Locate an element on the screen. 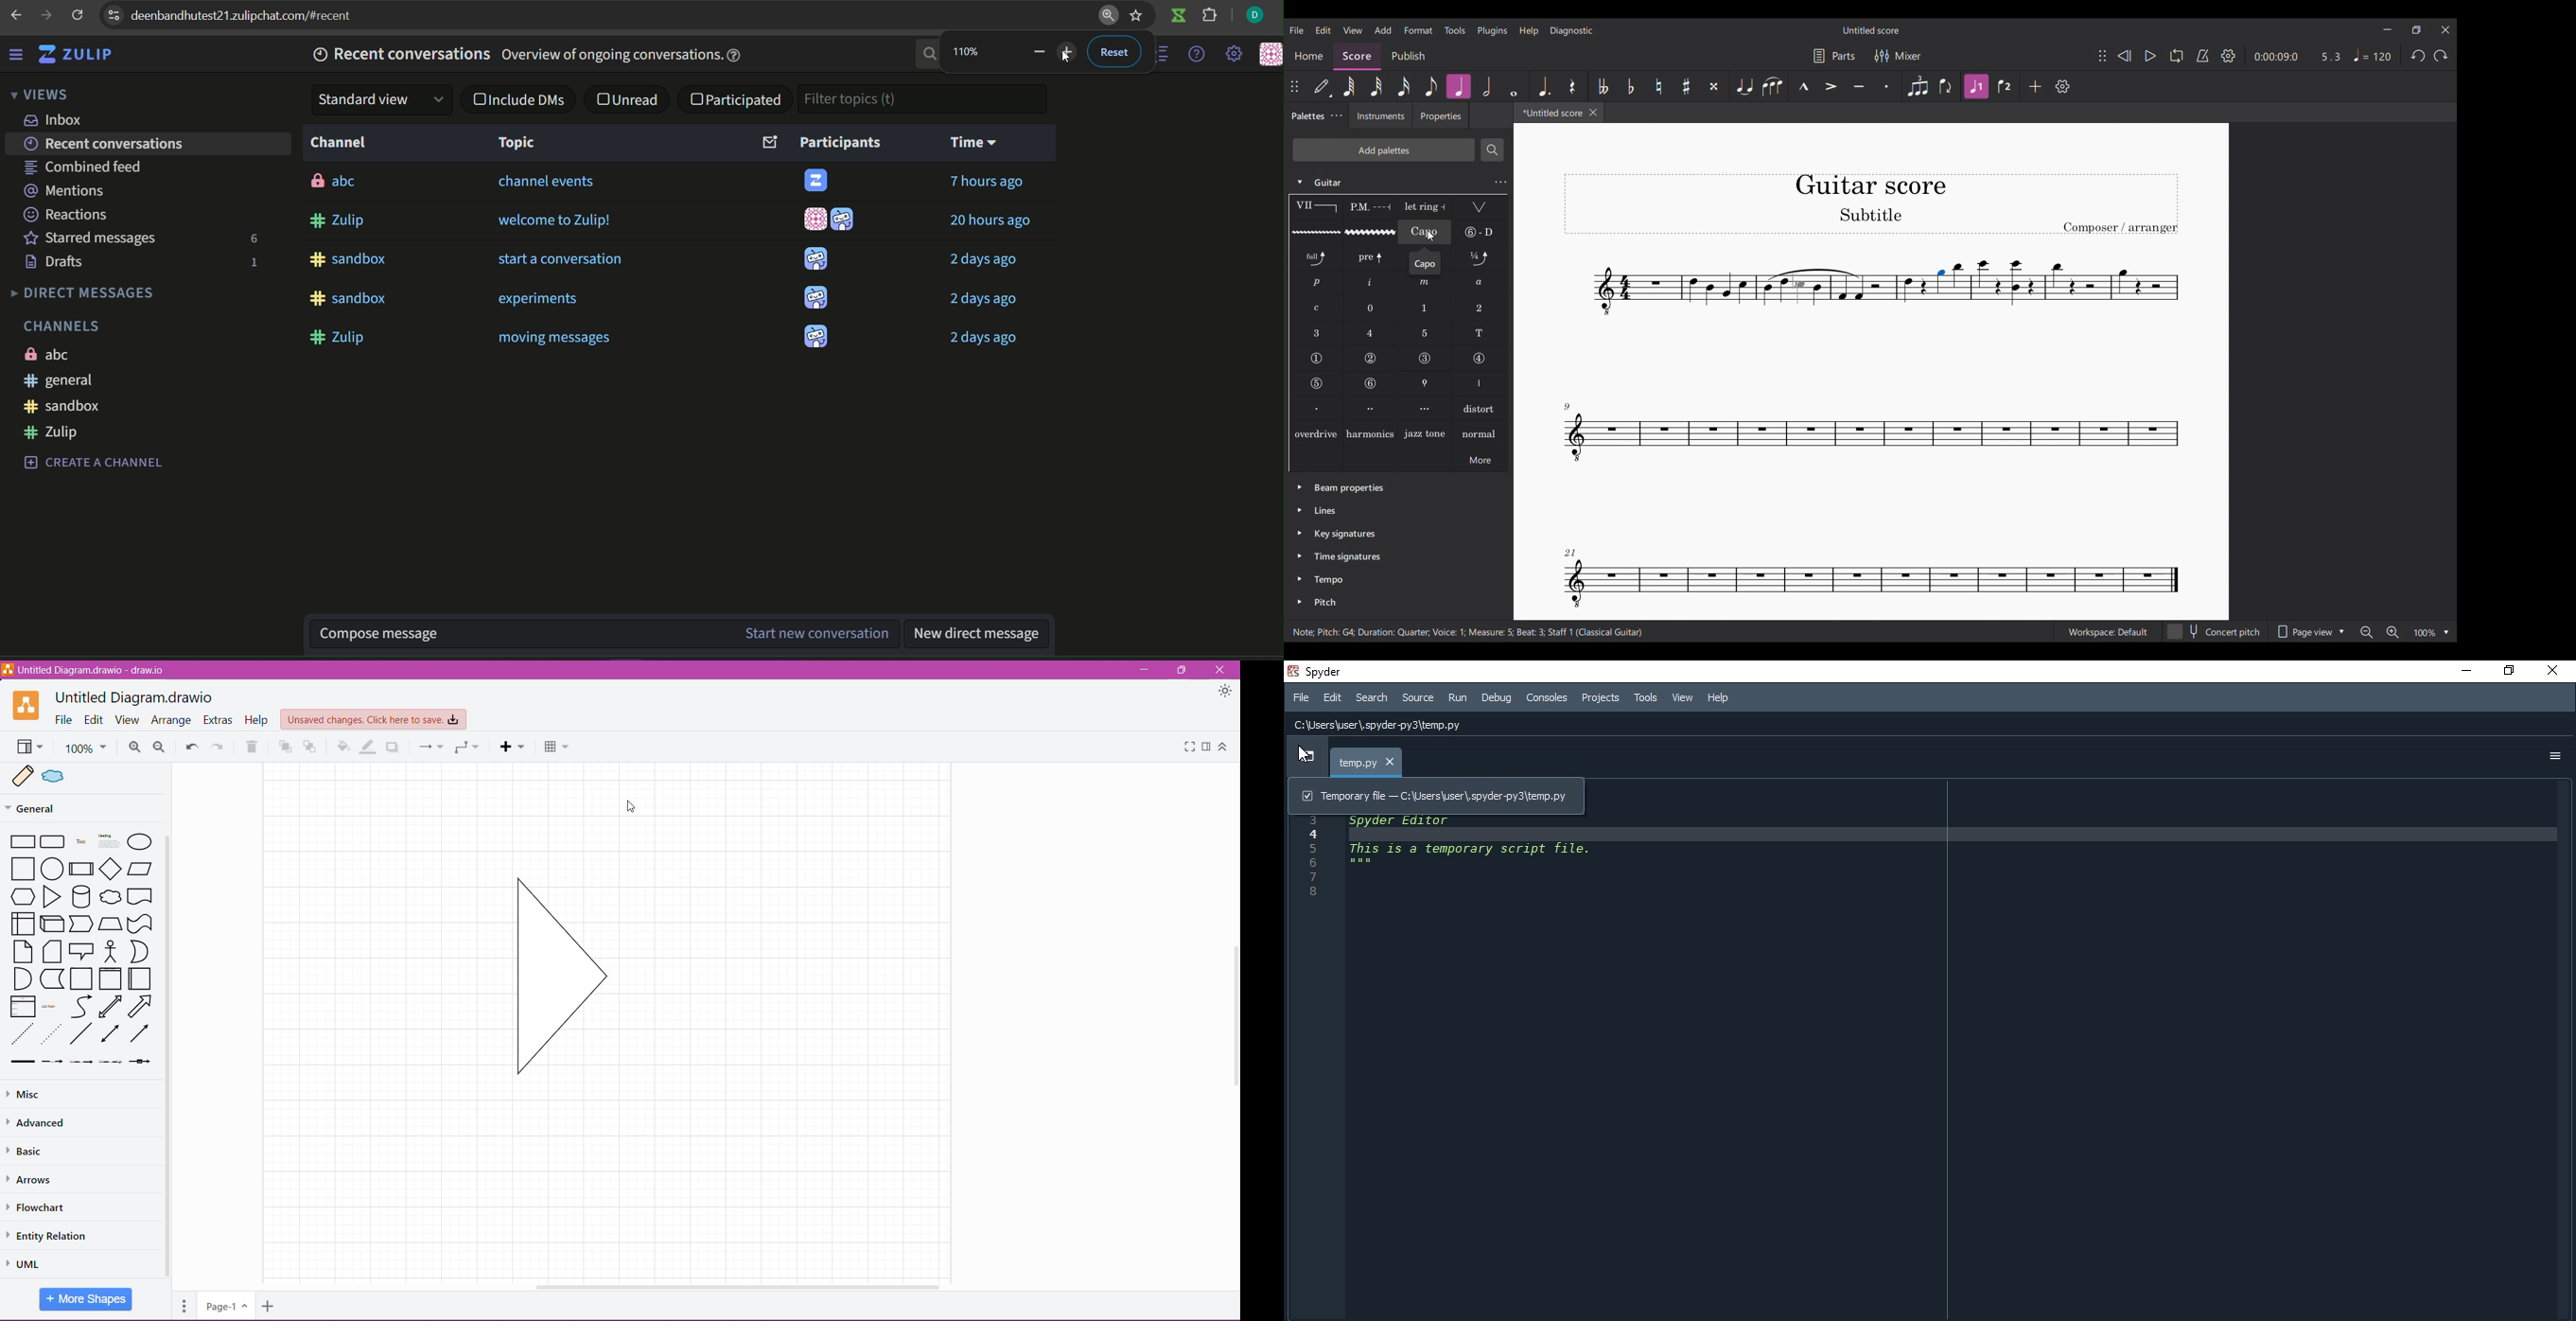  Cursor is located at coordinates (630, 807).